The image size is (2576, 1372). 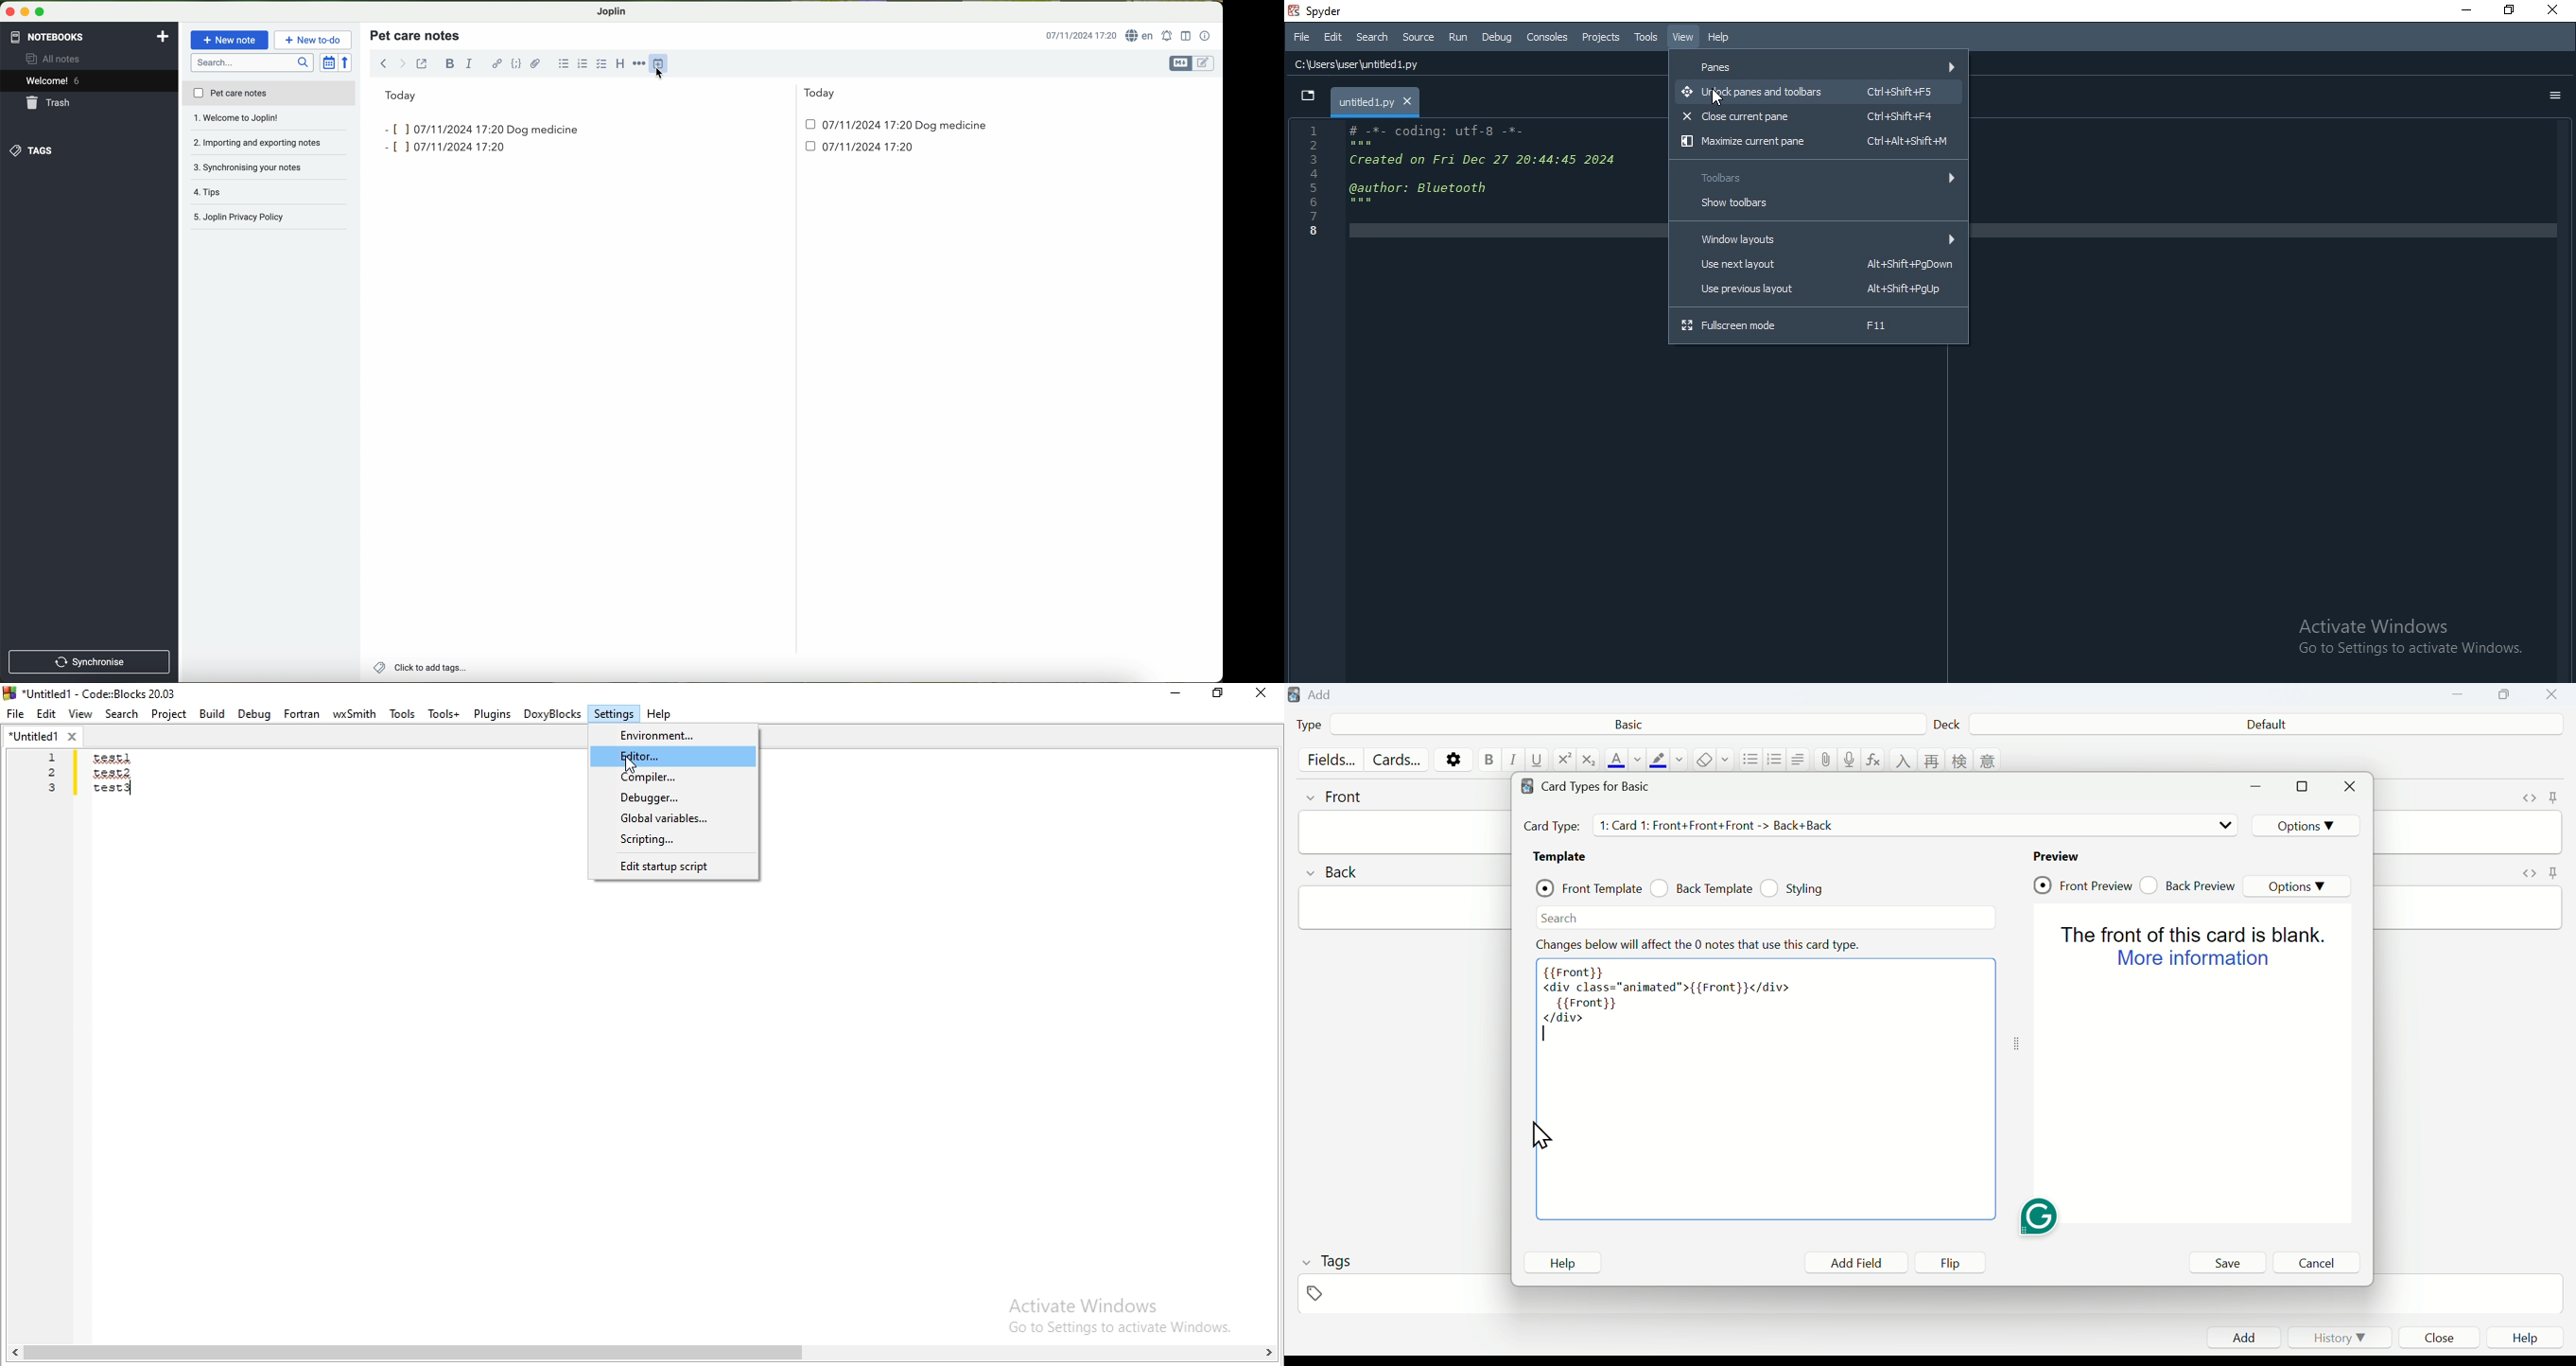 What do you see at coordinates (1627, 723) in the screenshot?
I see `Basic` at bounding box center [1627, 723].